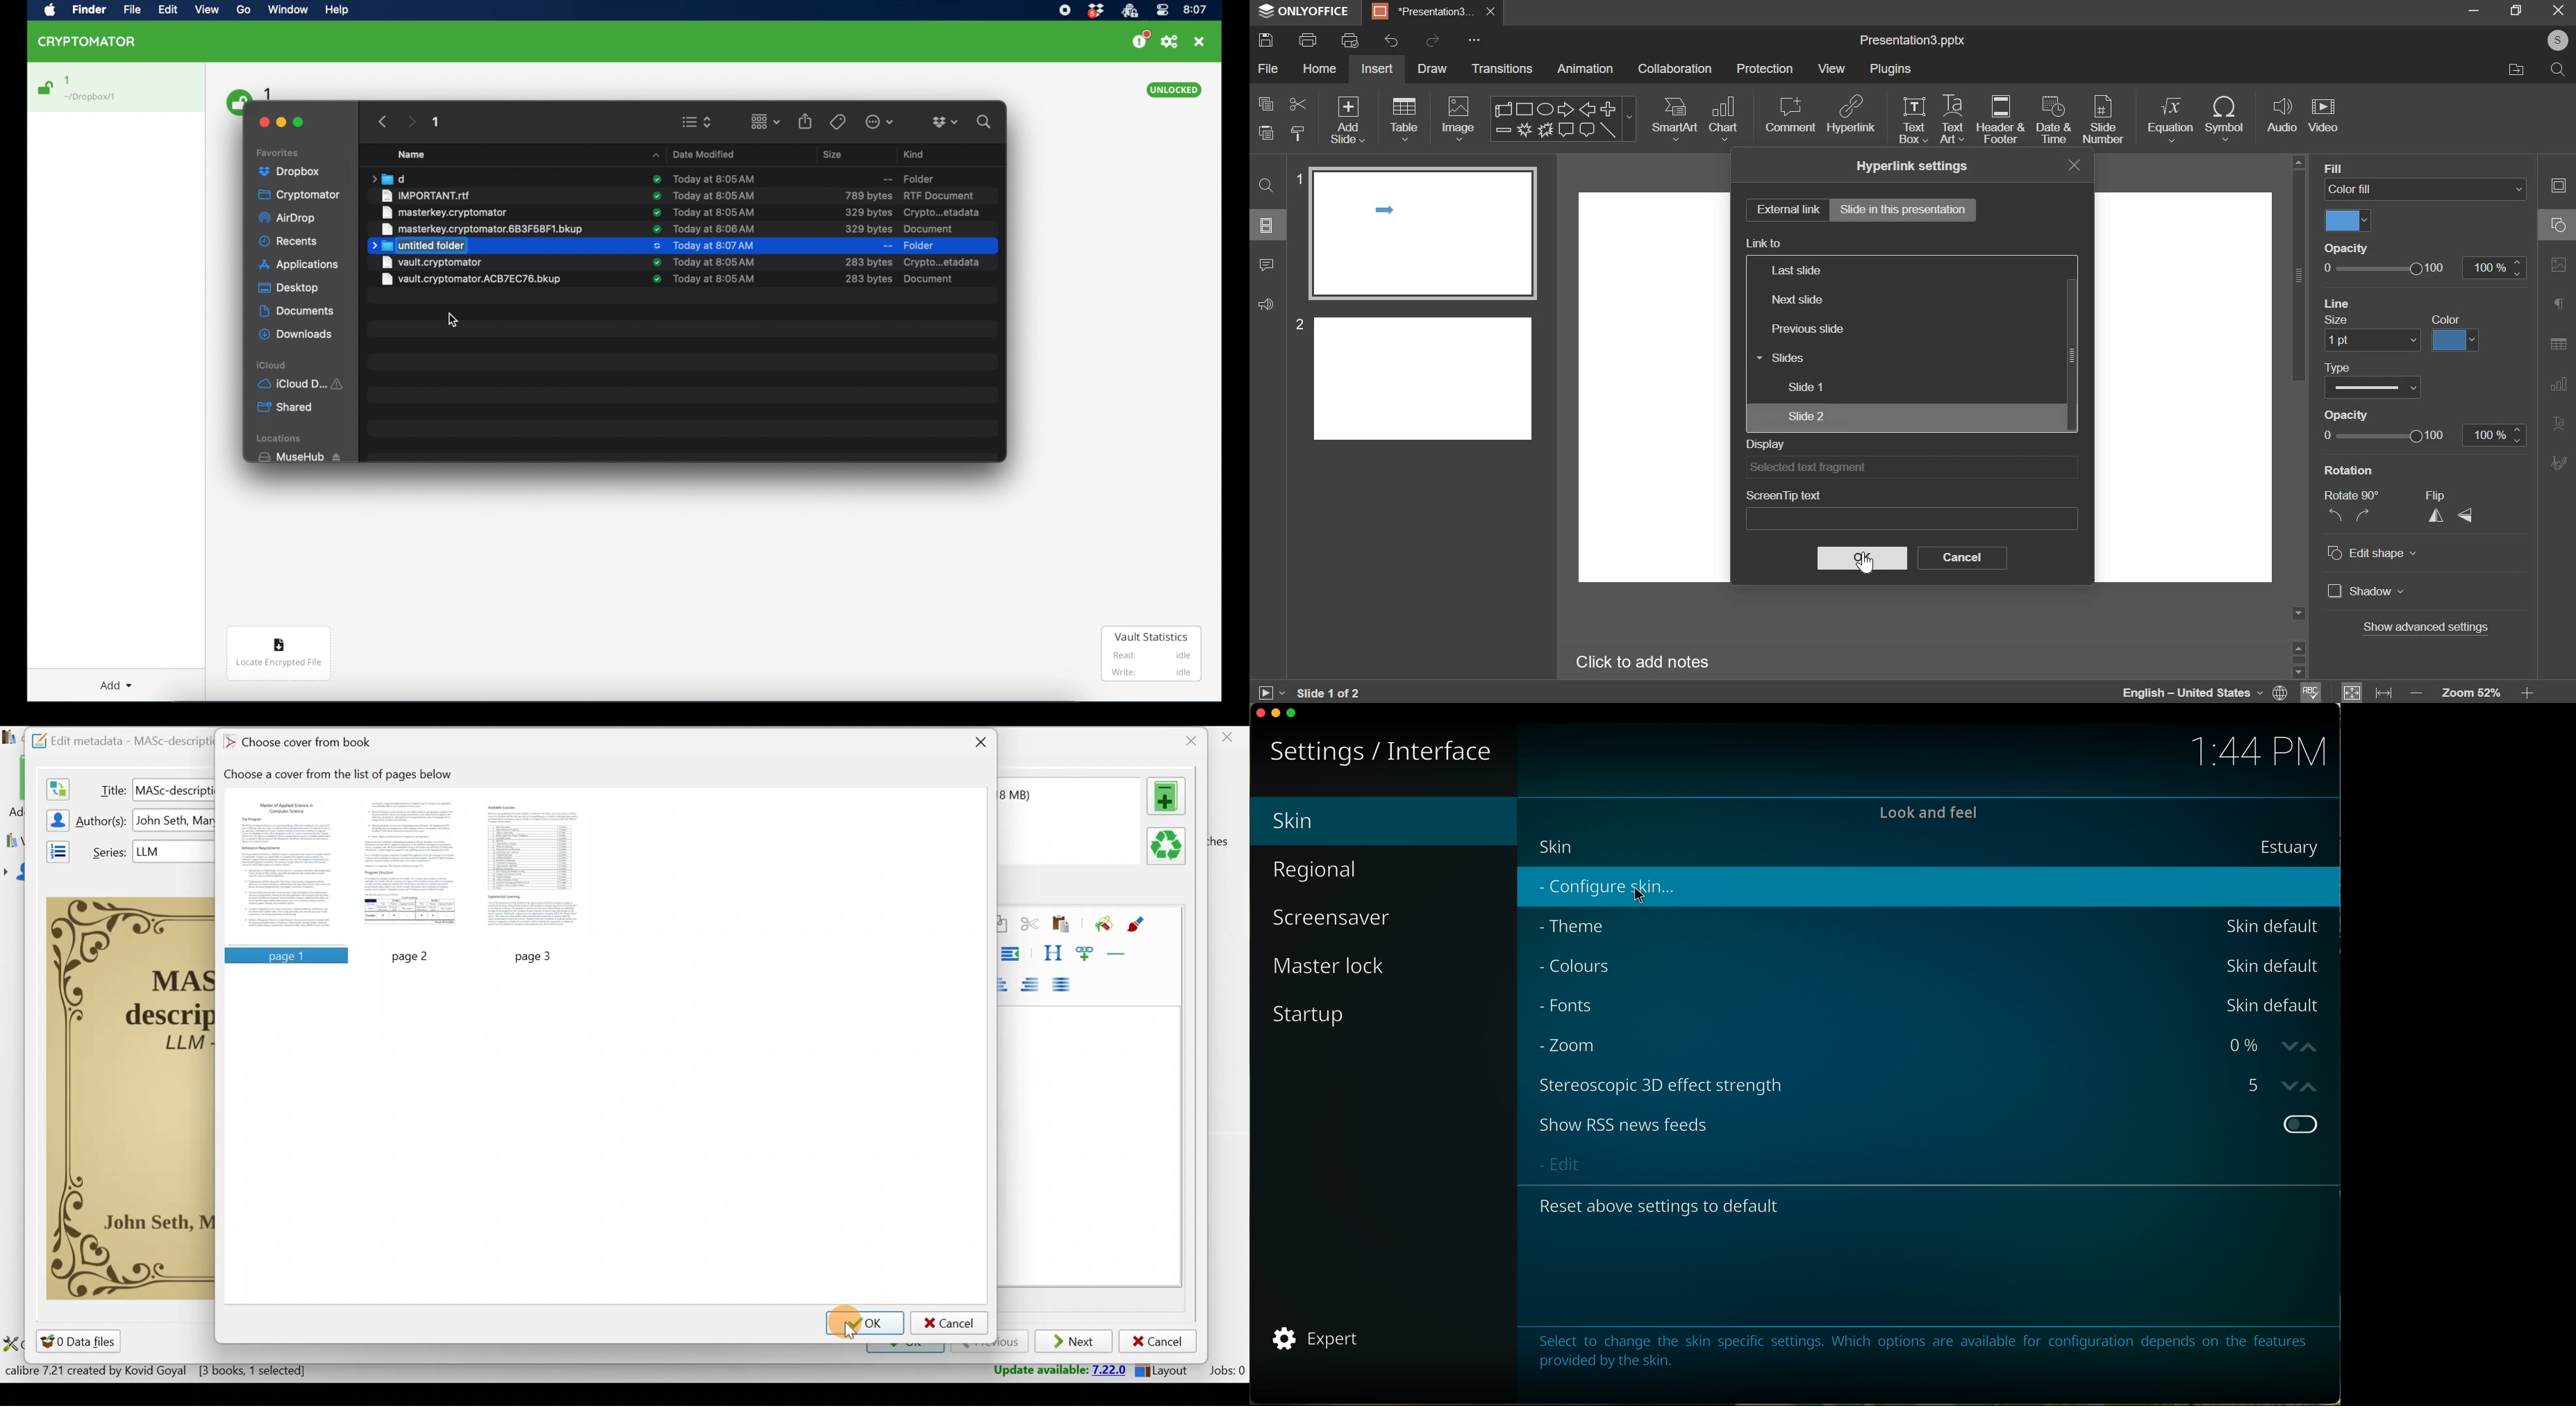  What do you see at coordinates (413, 956) in the screenshot?
I see `` at bounding box center [413, 956].